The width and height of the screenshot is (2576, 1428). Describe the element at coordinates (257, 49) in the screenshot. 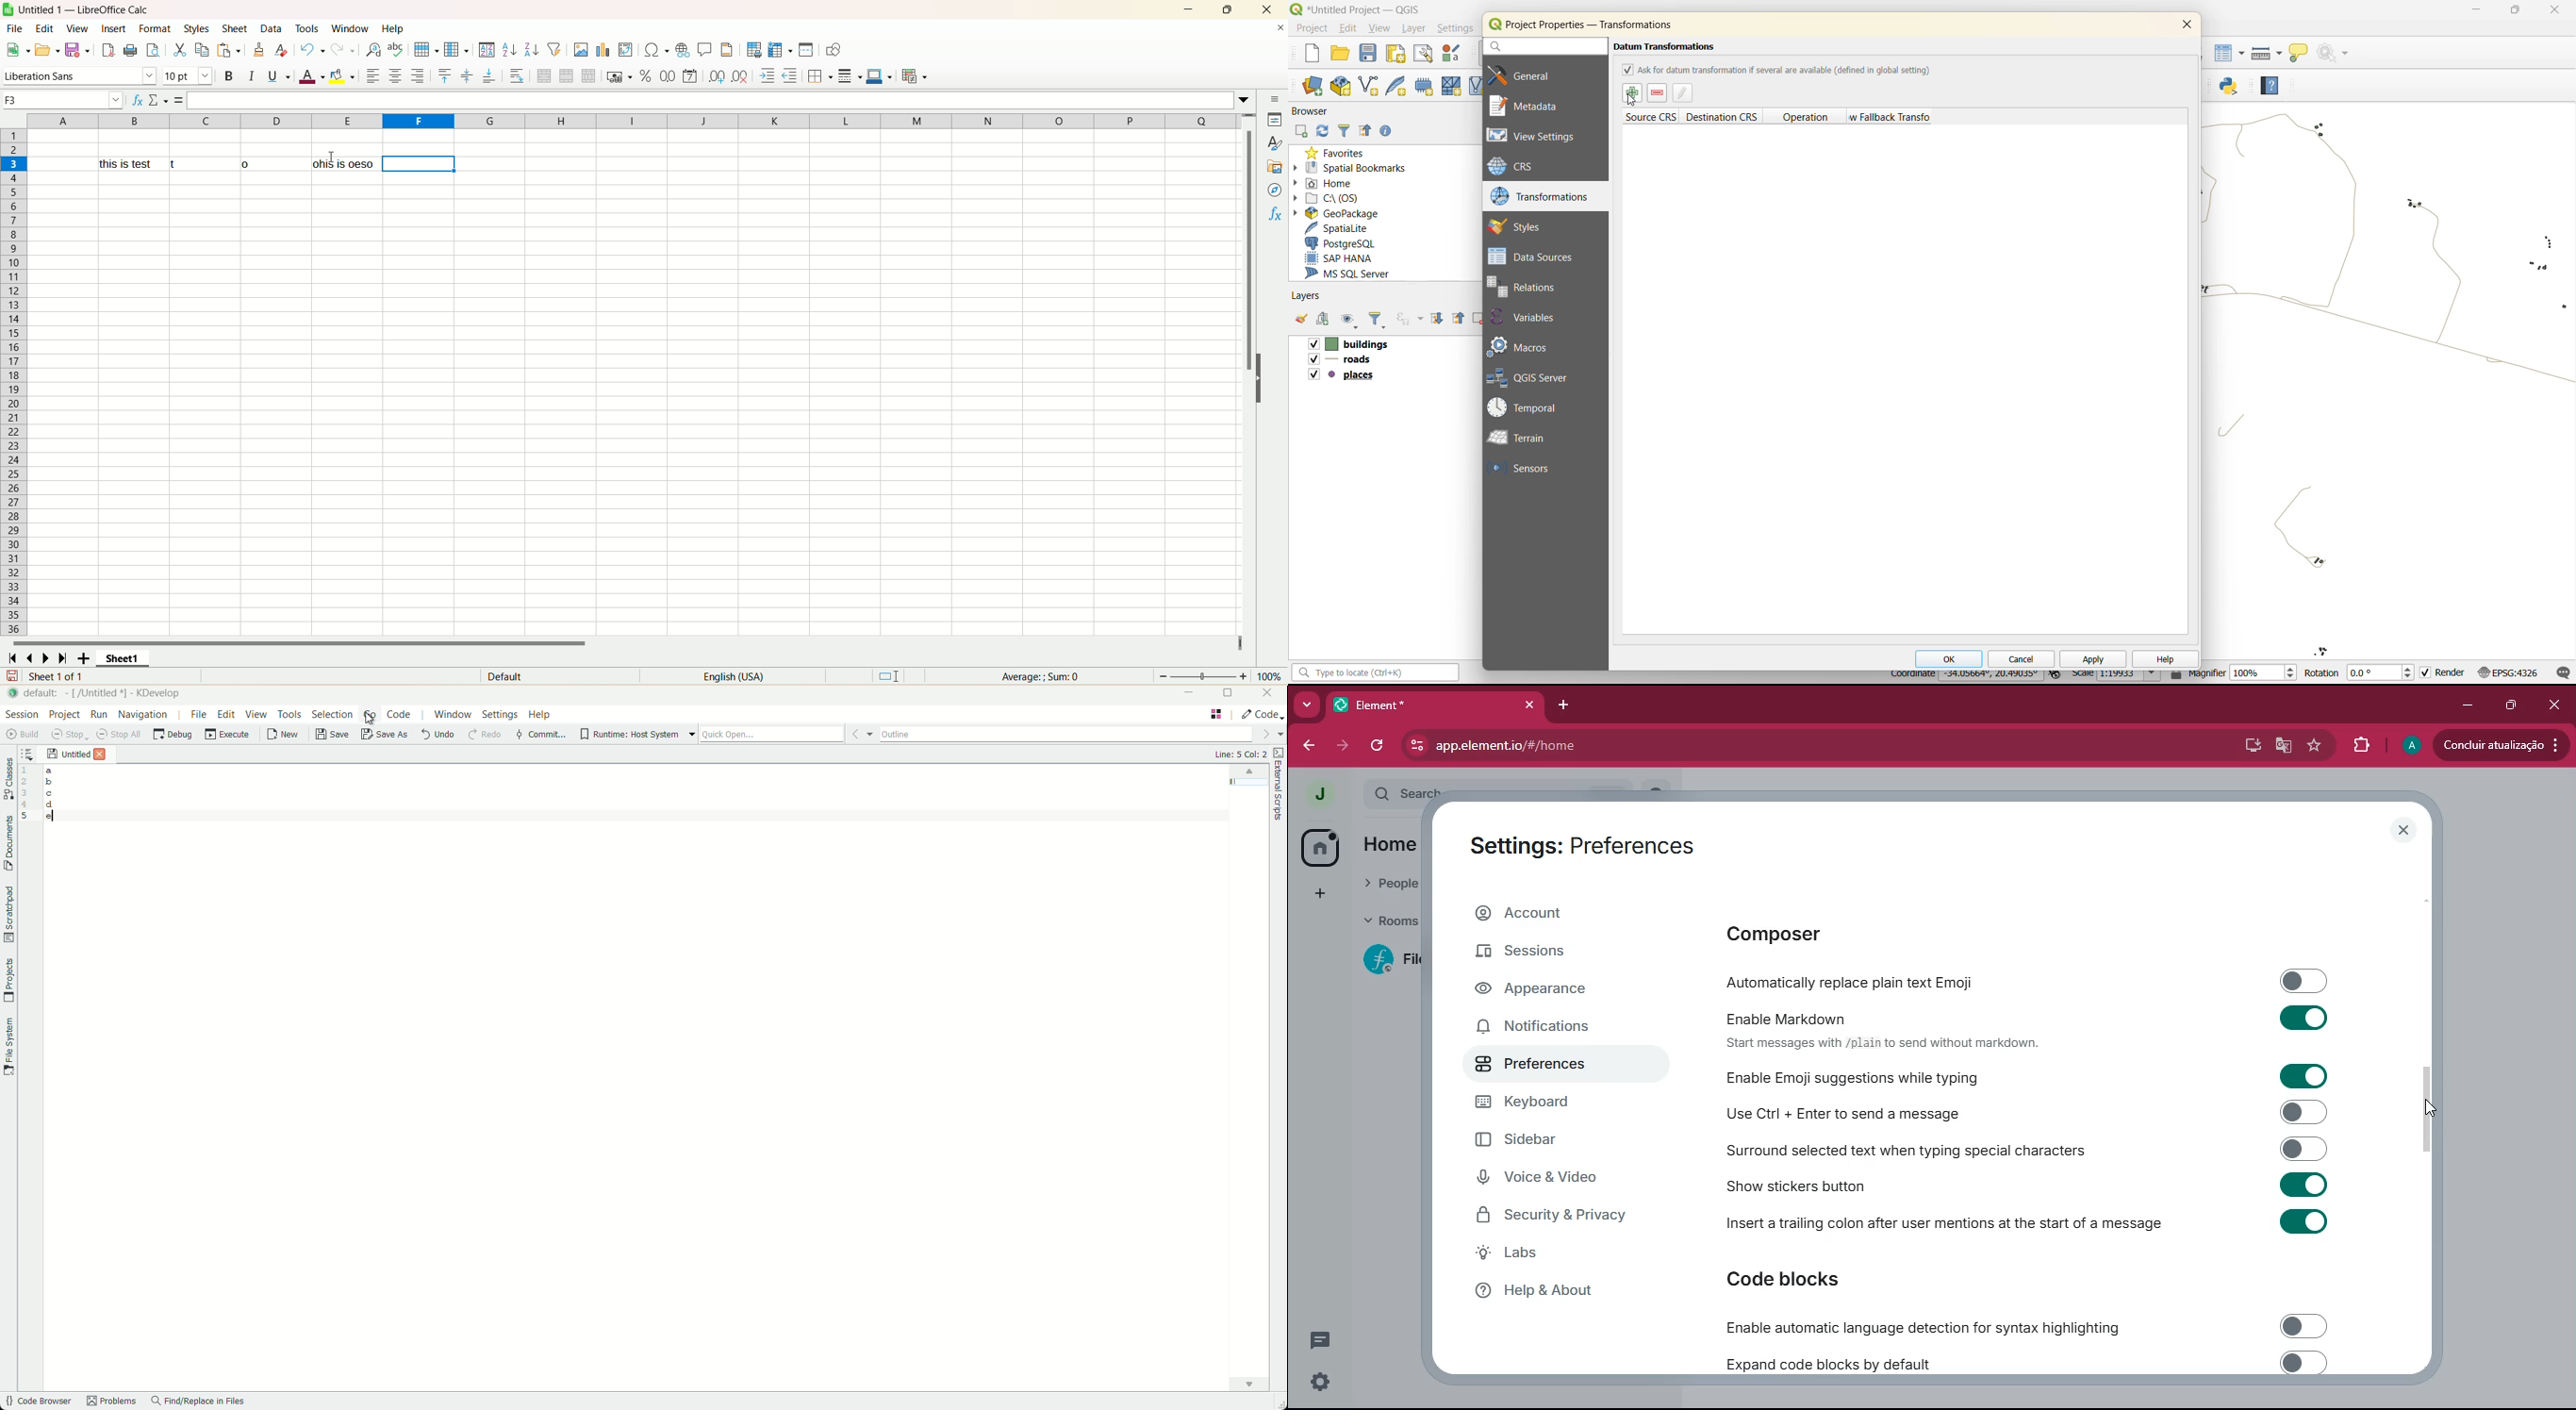

I see `clone formatting` at that location.